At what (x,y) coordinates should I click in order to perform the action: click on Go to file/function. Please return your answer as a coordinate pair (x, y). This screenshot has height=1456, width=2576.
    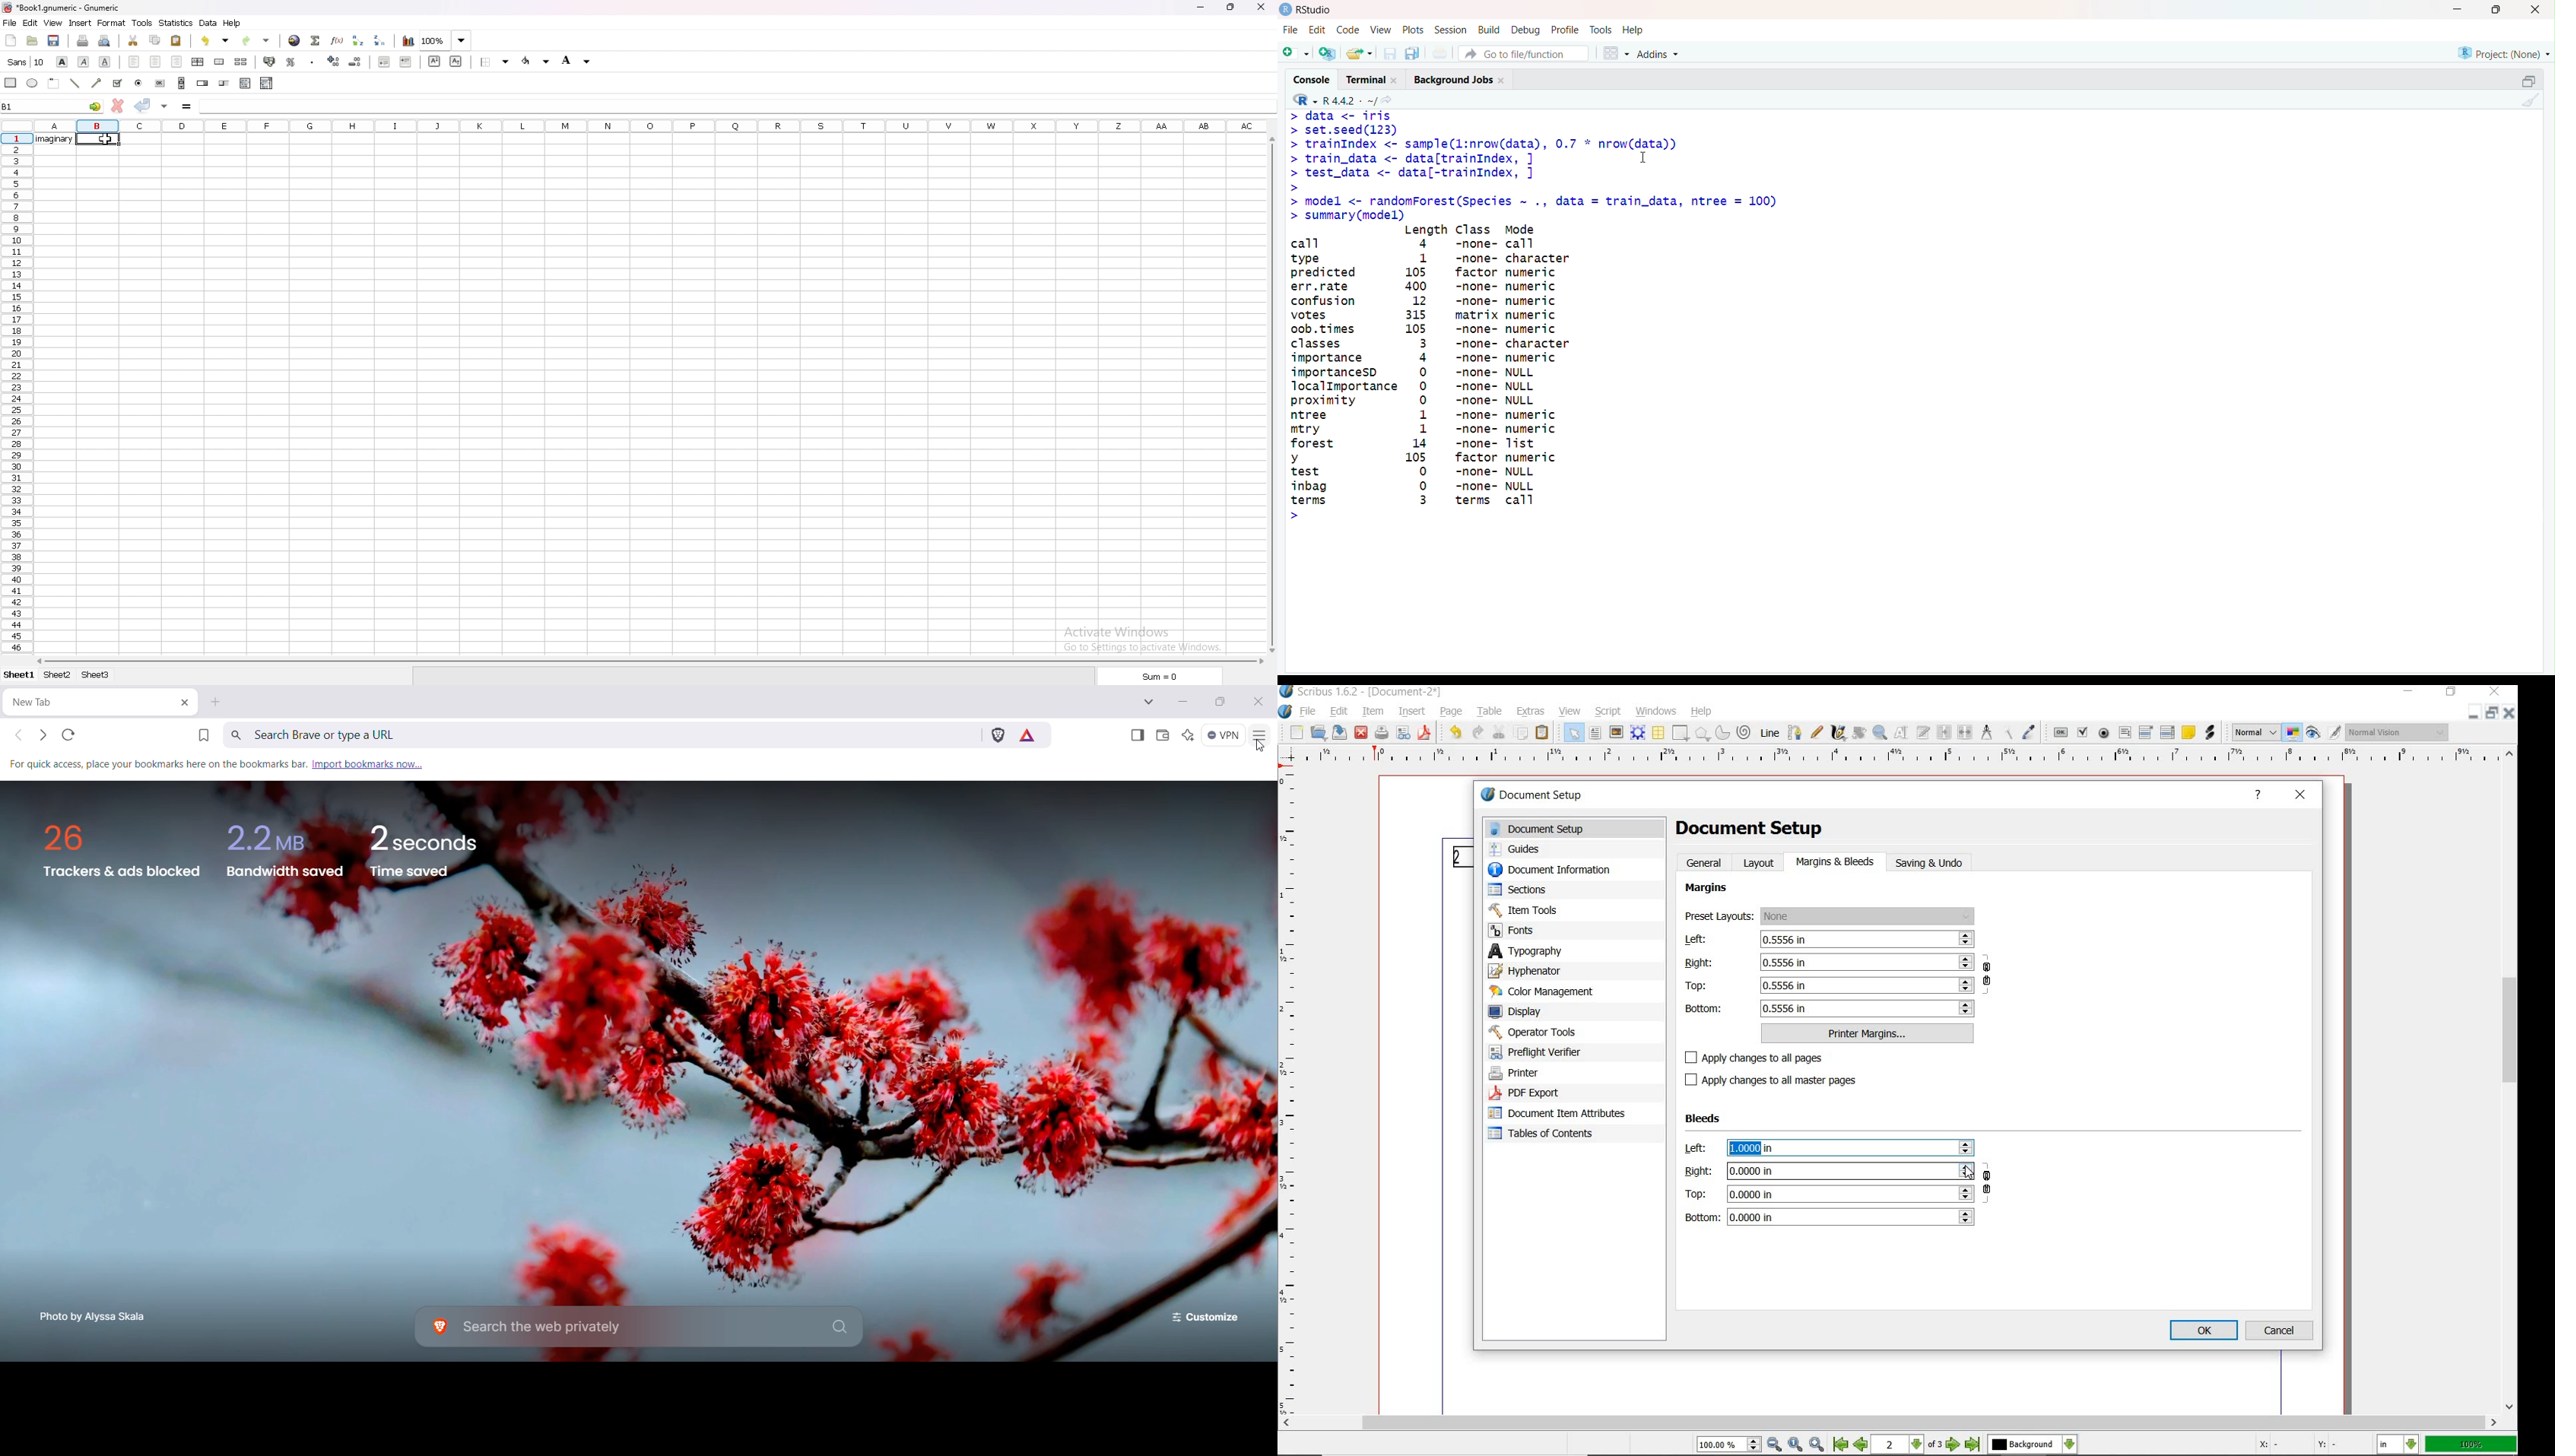
    Looking at the image, I should click on (1523, 51).